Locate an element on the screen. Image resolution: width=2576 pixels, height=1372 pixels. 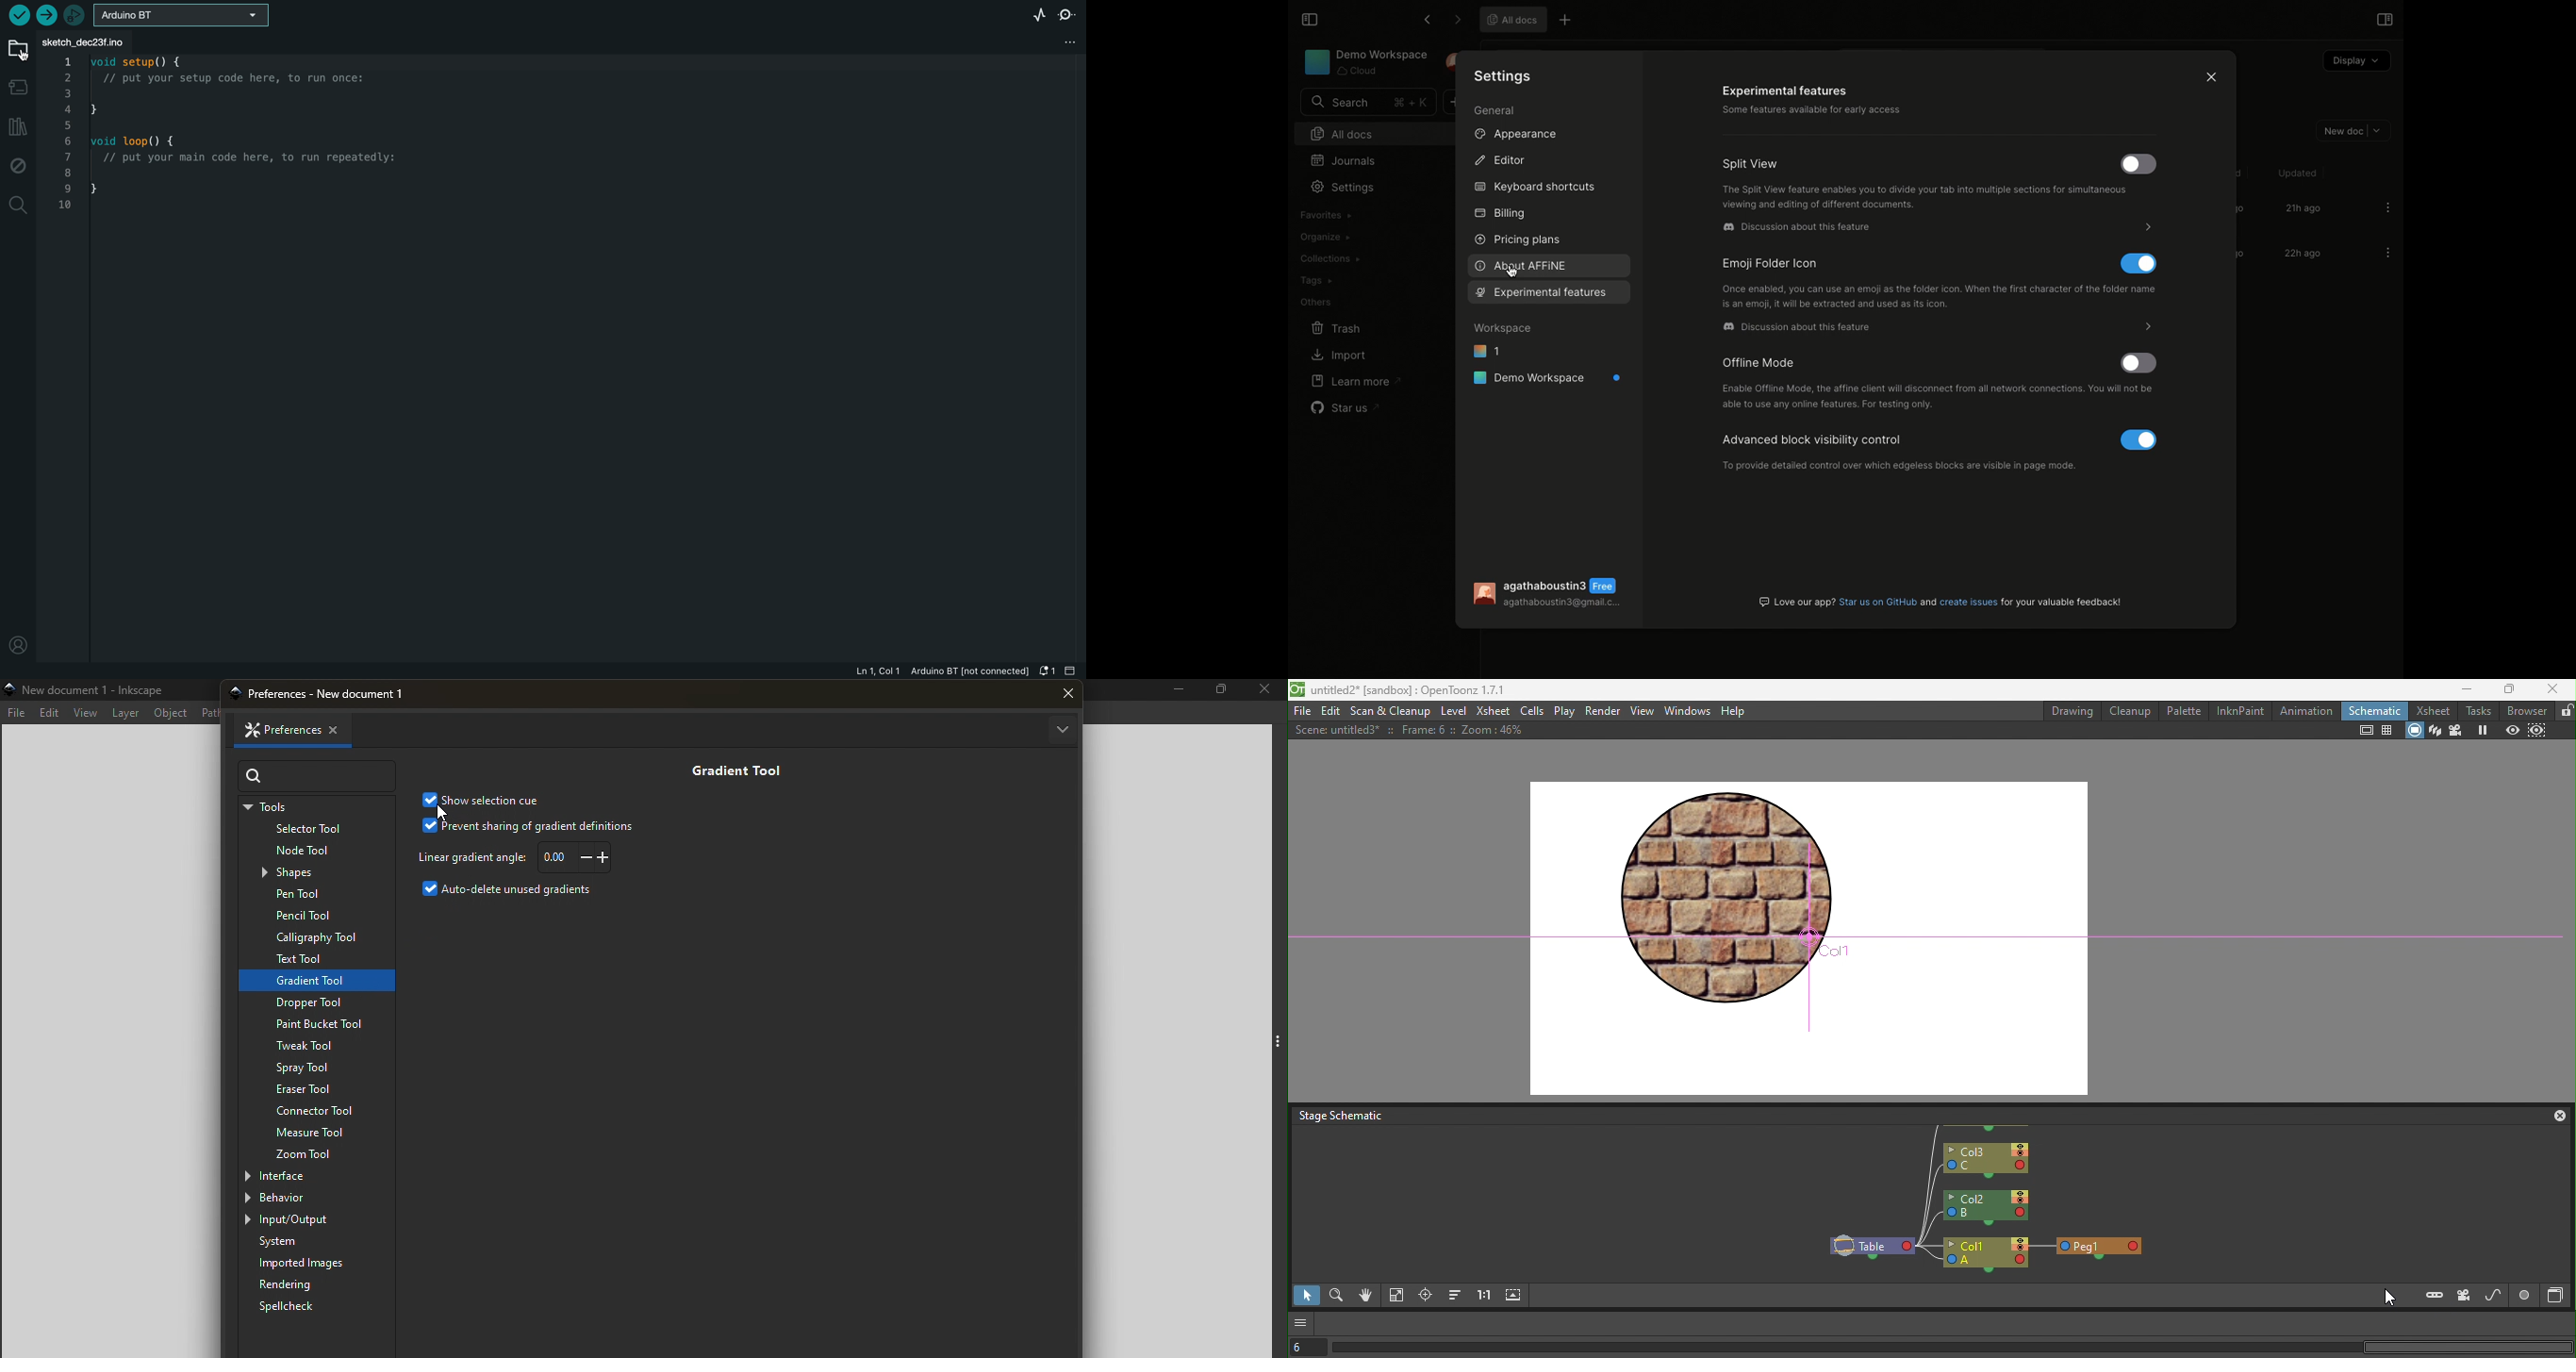
Always enable url preview is located at coordinates (1955, 599).